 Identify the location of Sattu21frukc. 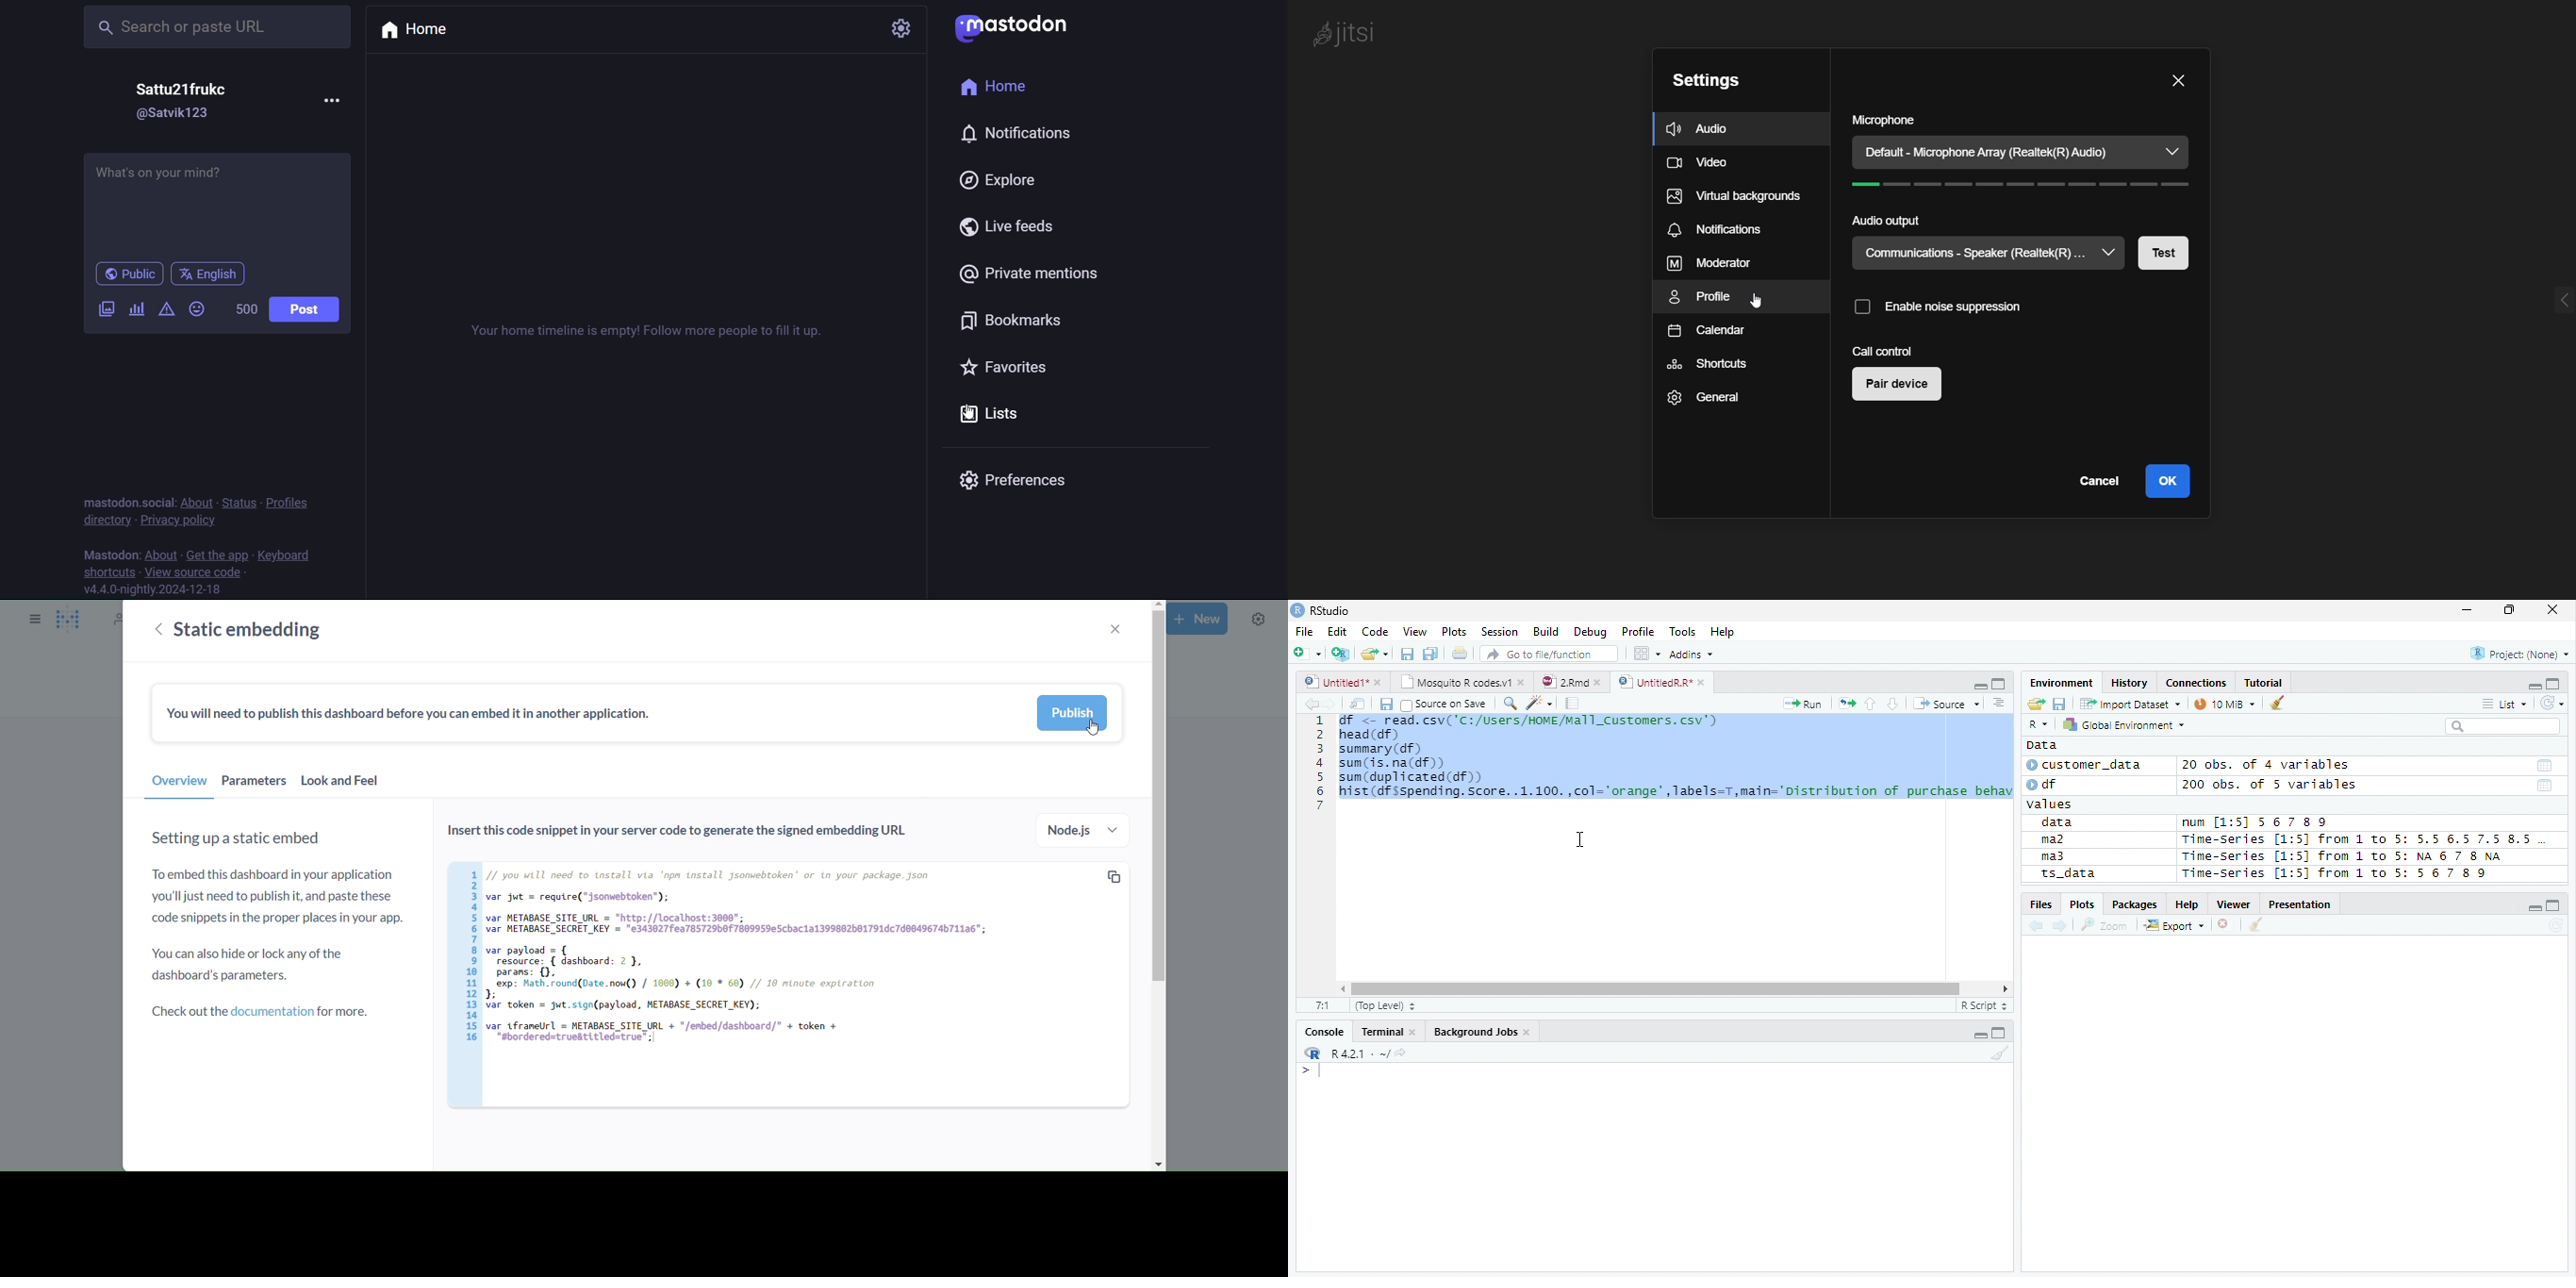
(176, 90).